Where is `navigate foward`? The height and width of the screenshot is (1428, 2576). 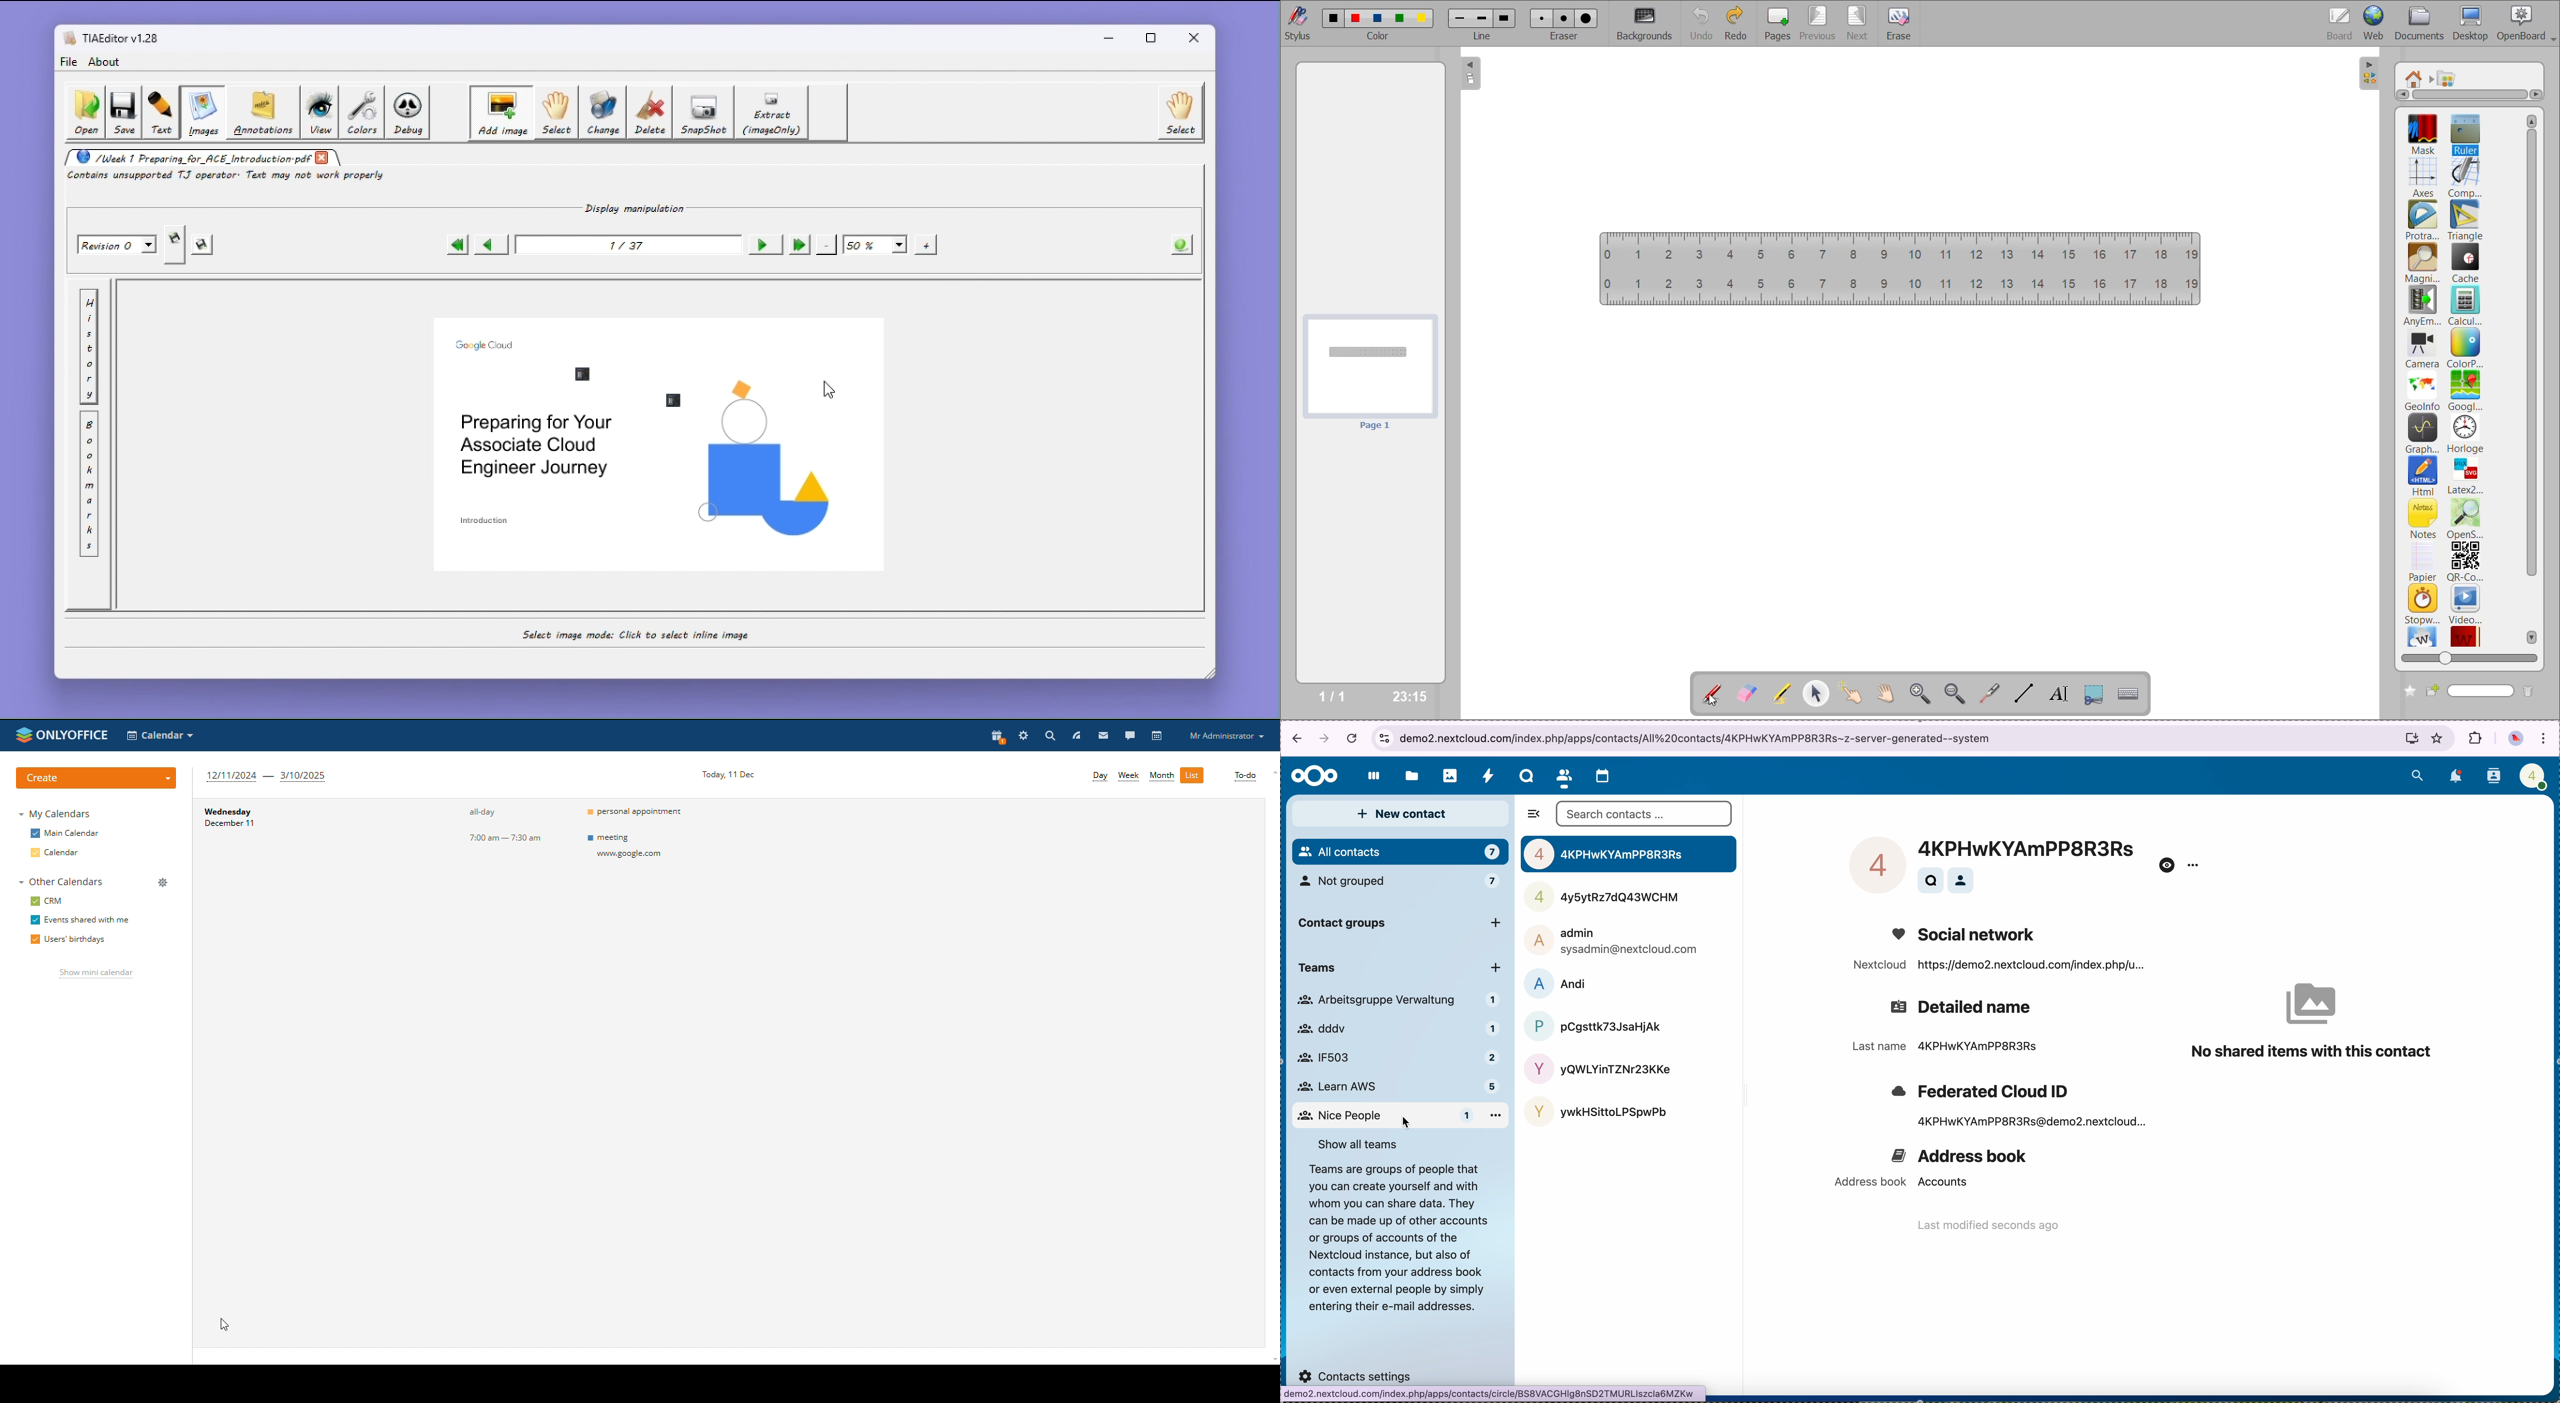
navigate foward is located at coordinates (1326, 740).